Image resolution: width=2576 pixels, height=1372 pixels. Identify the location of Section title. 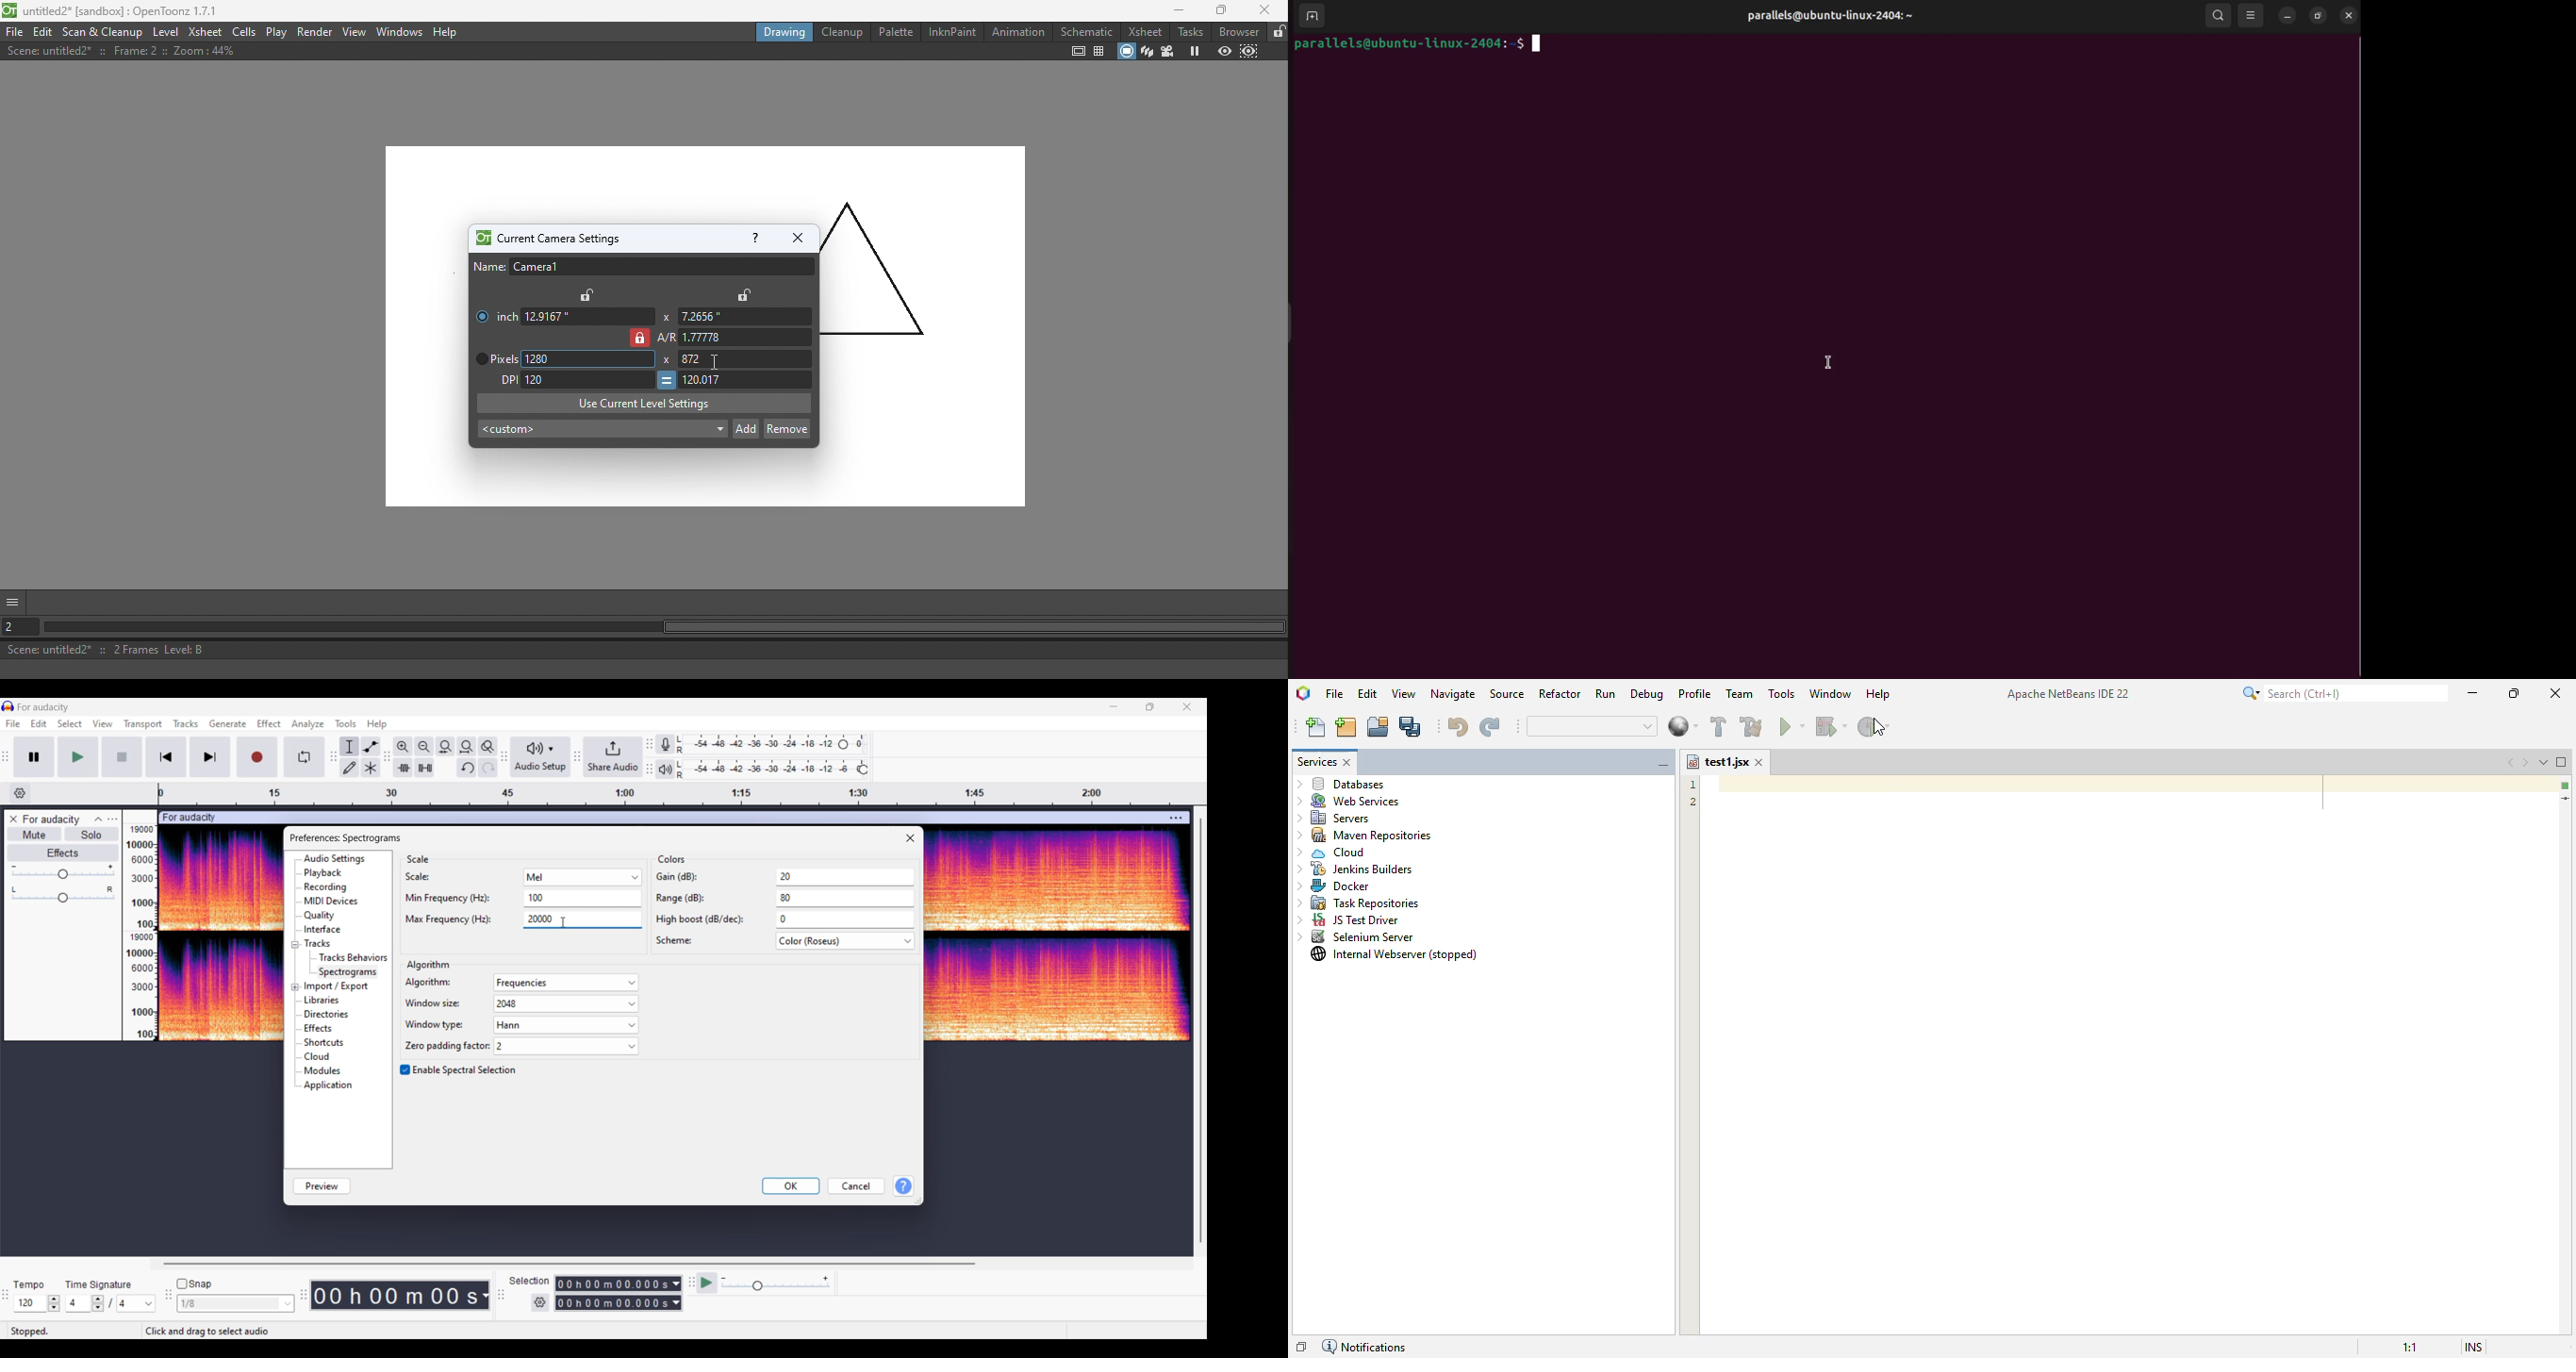
(672, 859).